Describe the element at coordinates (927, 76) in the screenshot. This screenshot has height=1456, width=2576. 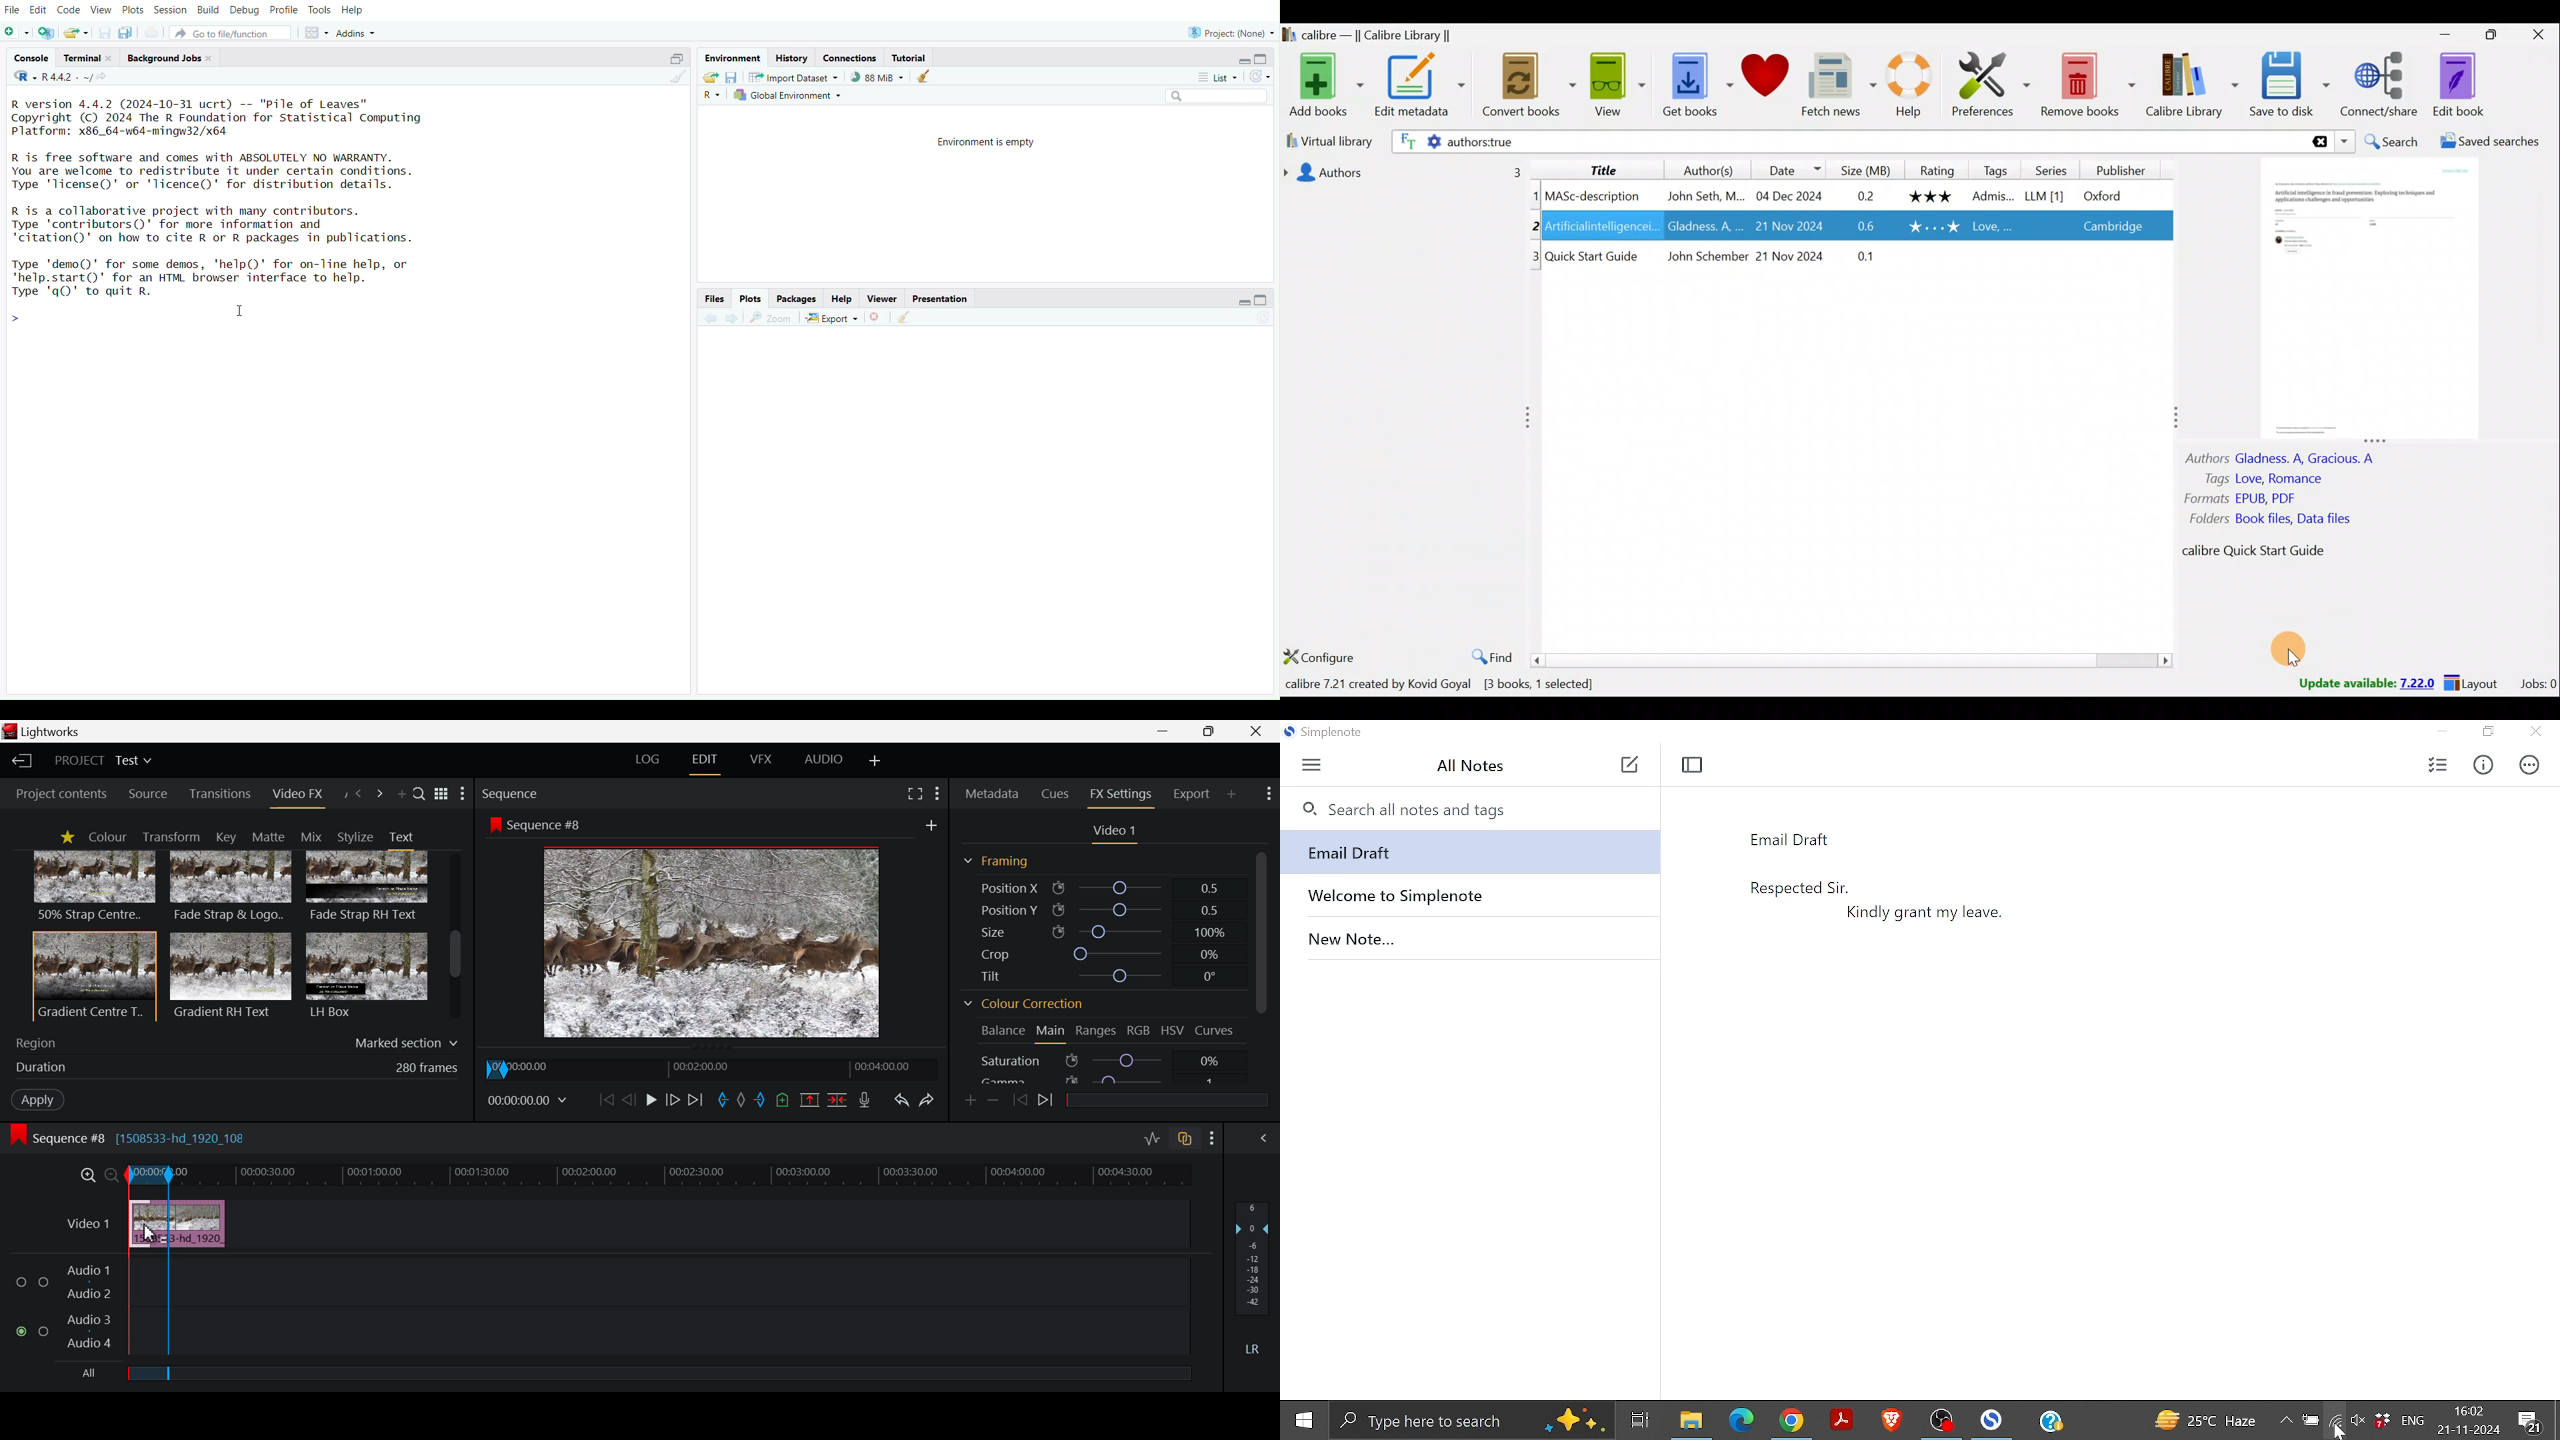
I see `Clear console (Ctrl +L)` at that location.